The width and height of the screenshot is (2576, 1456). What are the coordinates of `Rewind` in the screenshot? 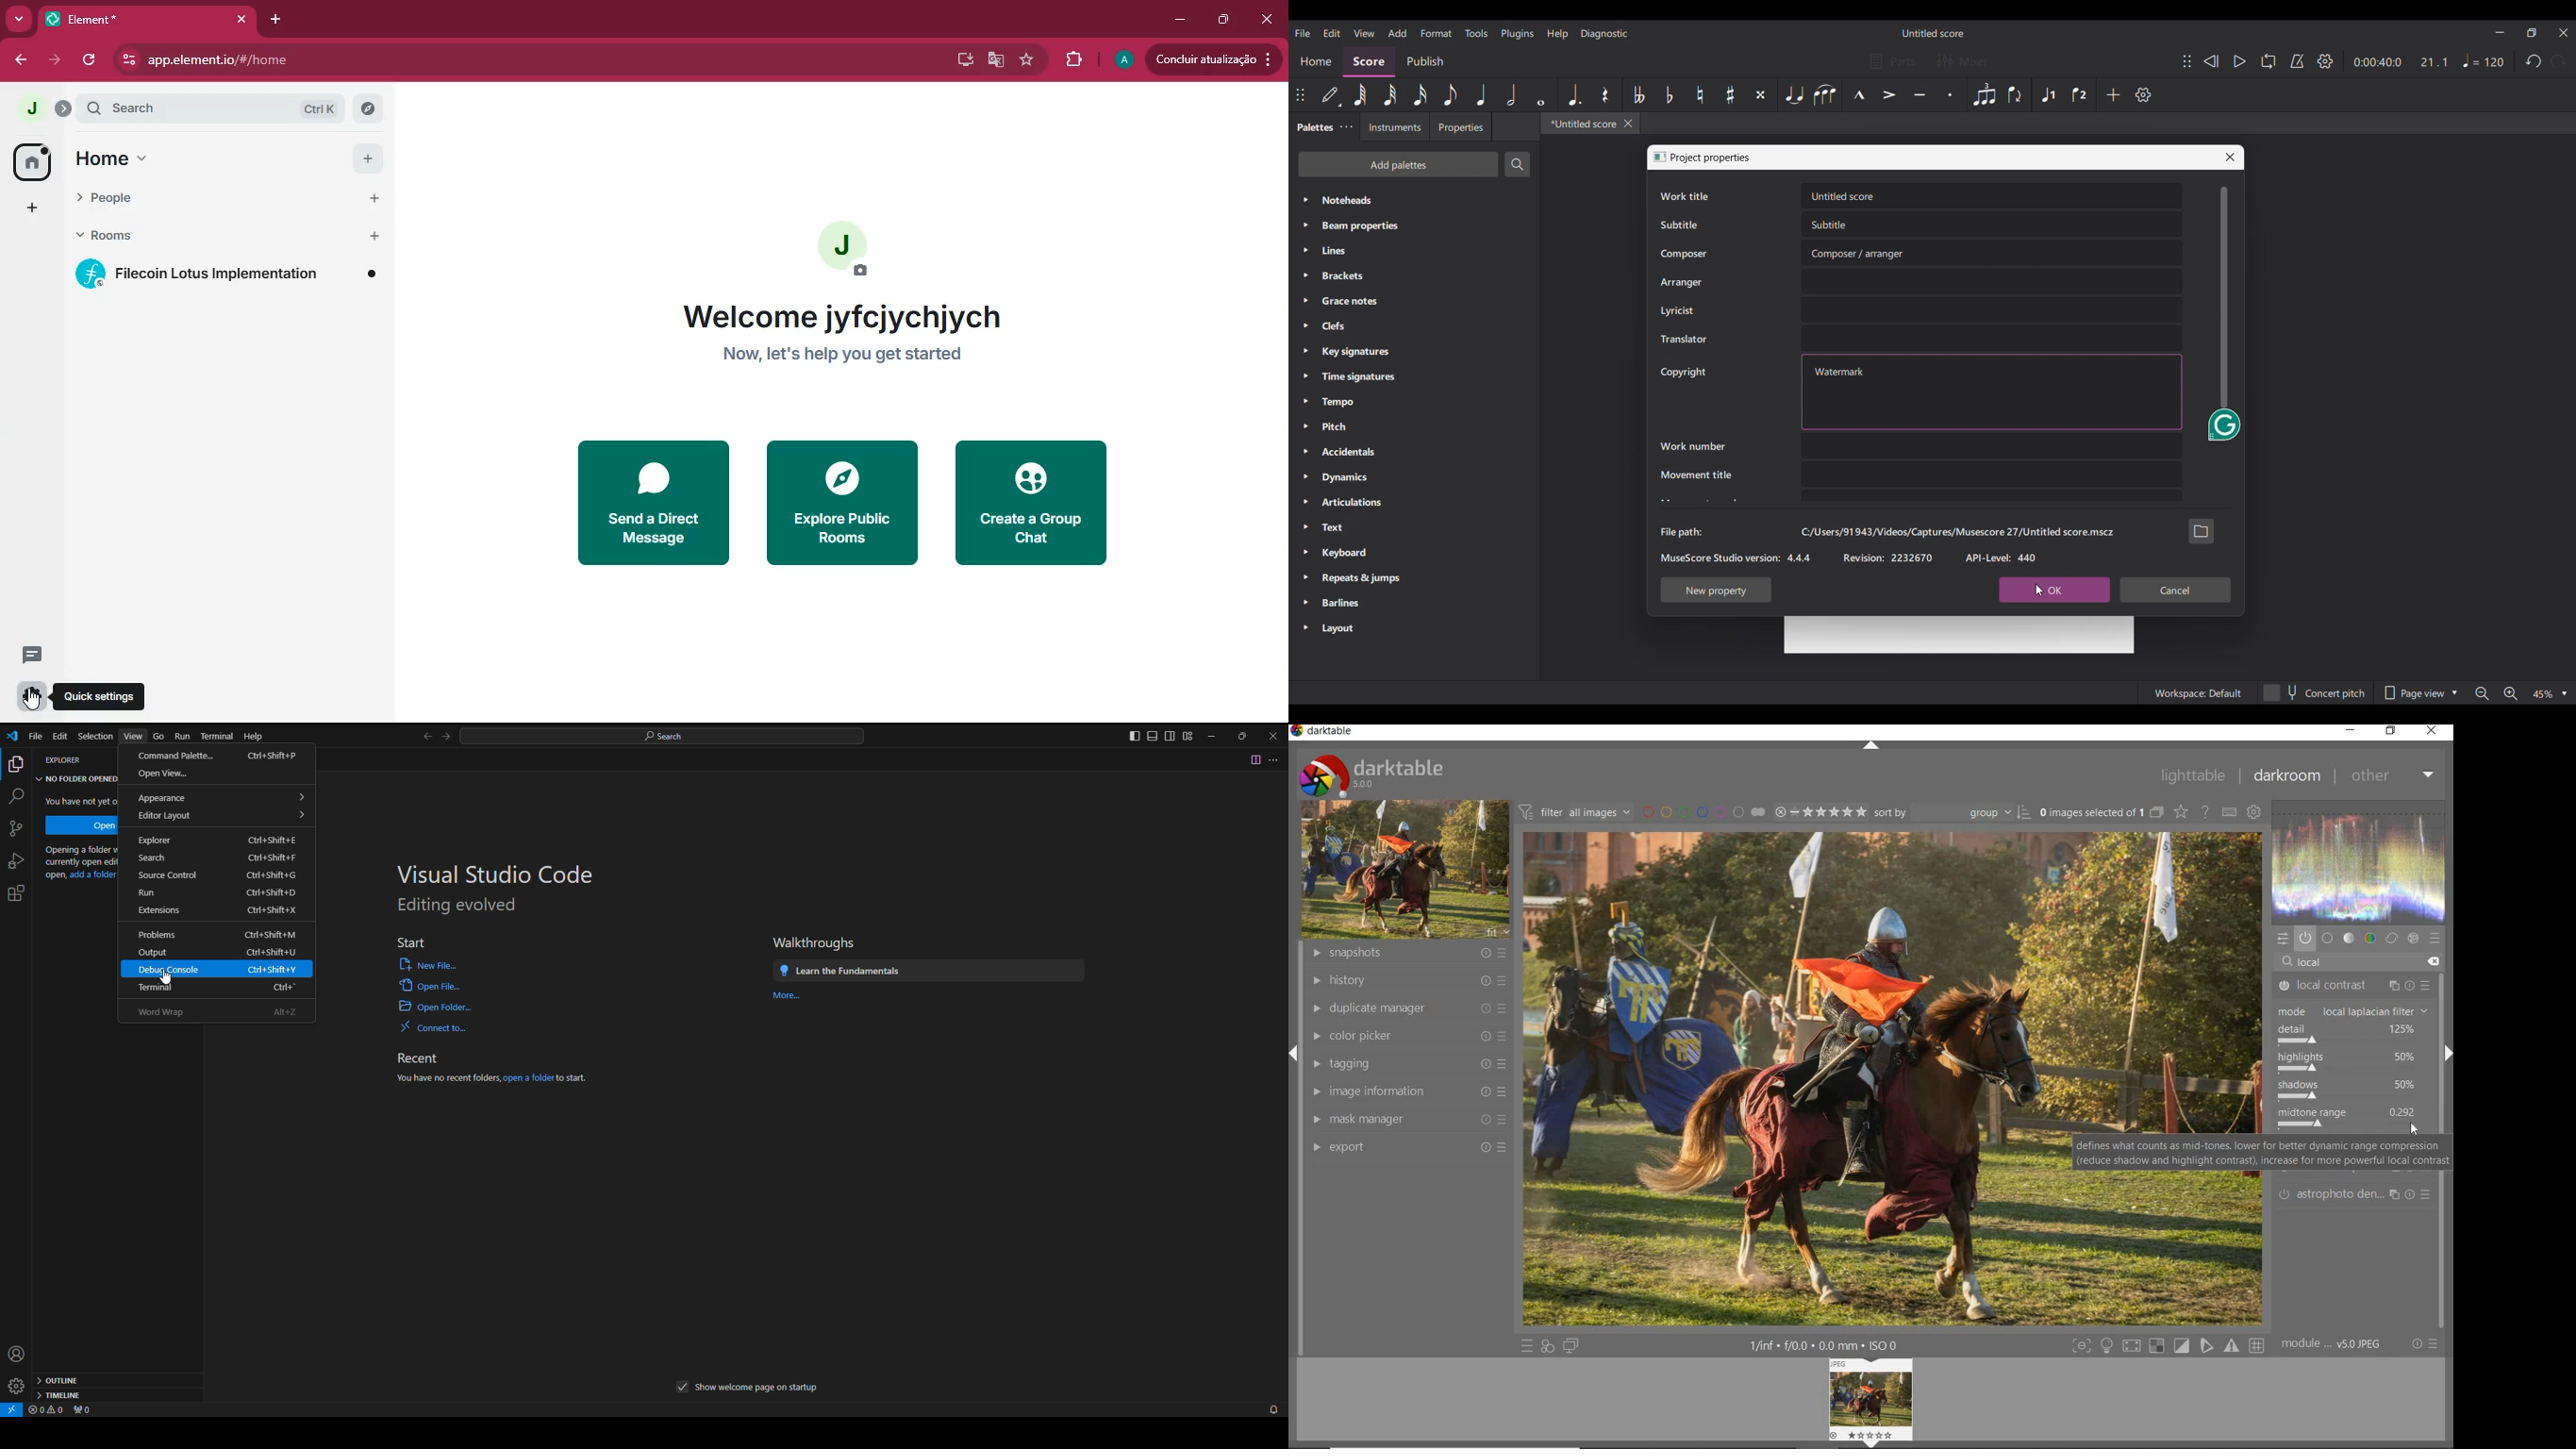 It's located at (2211, 61).